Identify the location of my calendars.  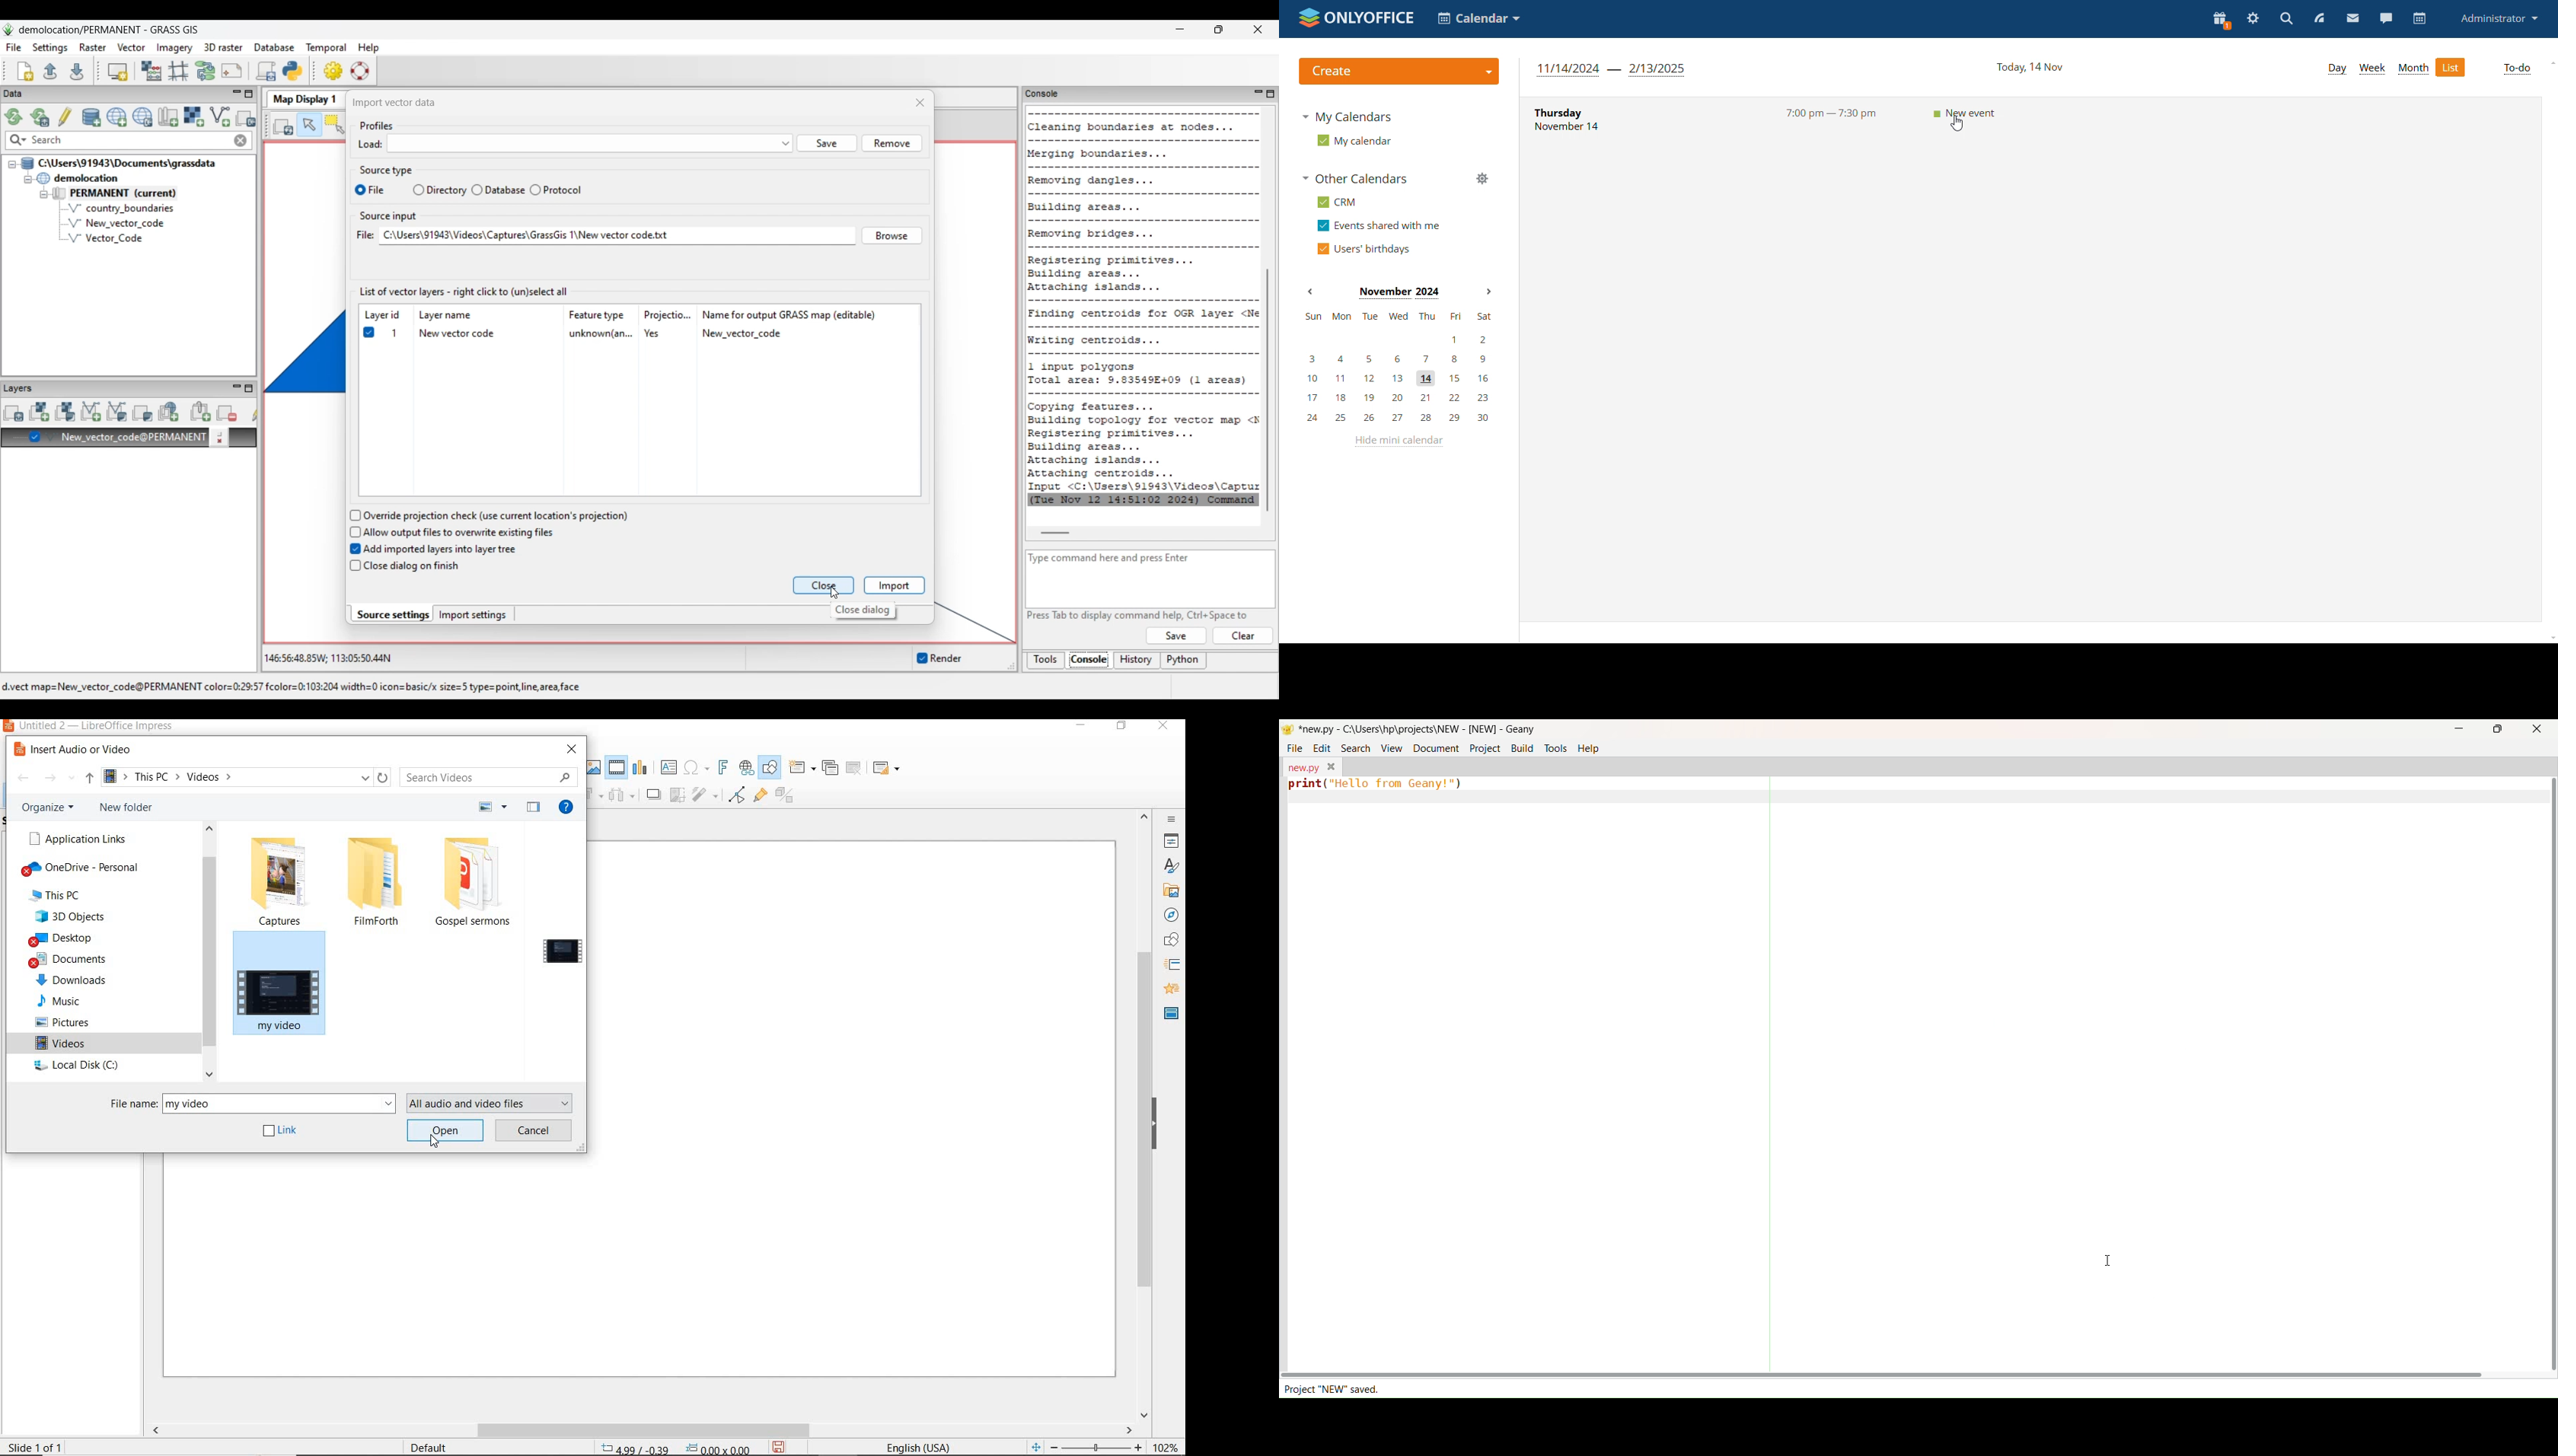
(1345, 116).